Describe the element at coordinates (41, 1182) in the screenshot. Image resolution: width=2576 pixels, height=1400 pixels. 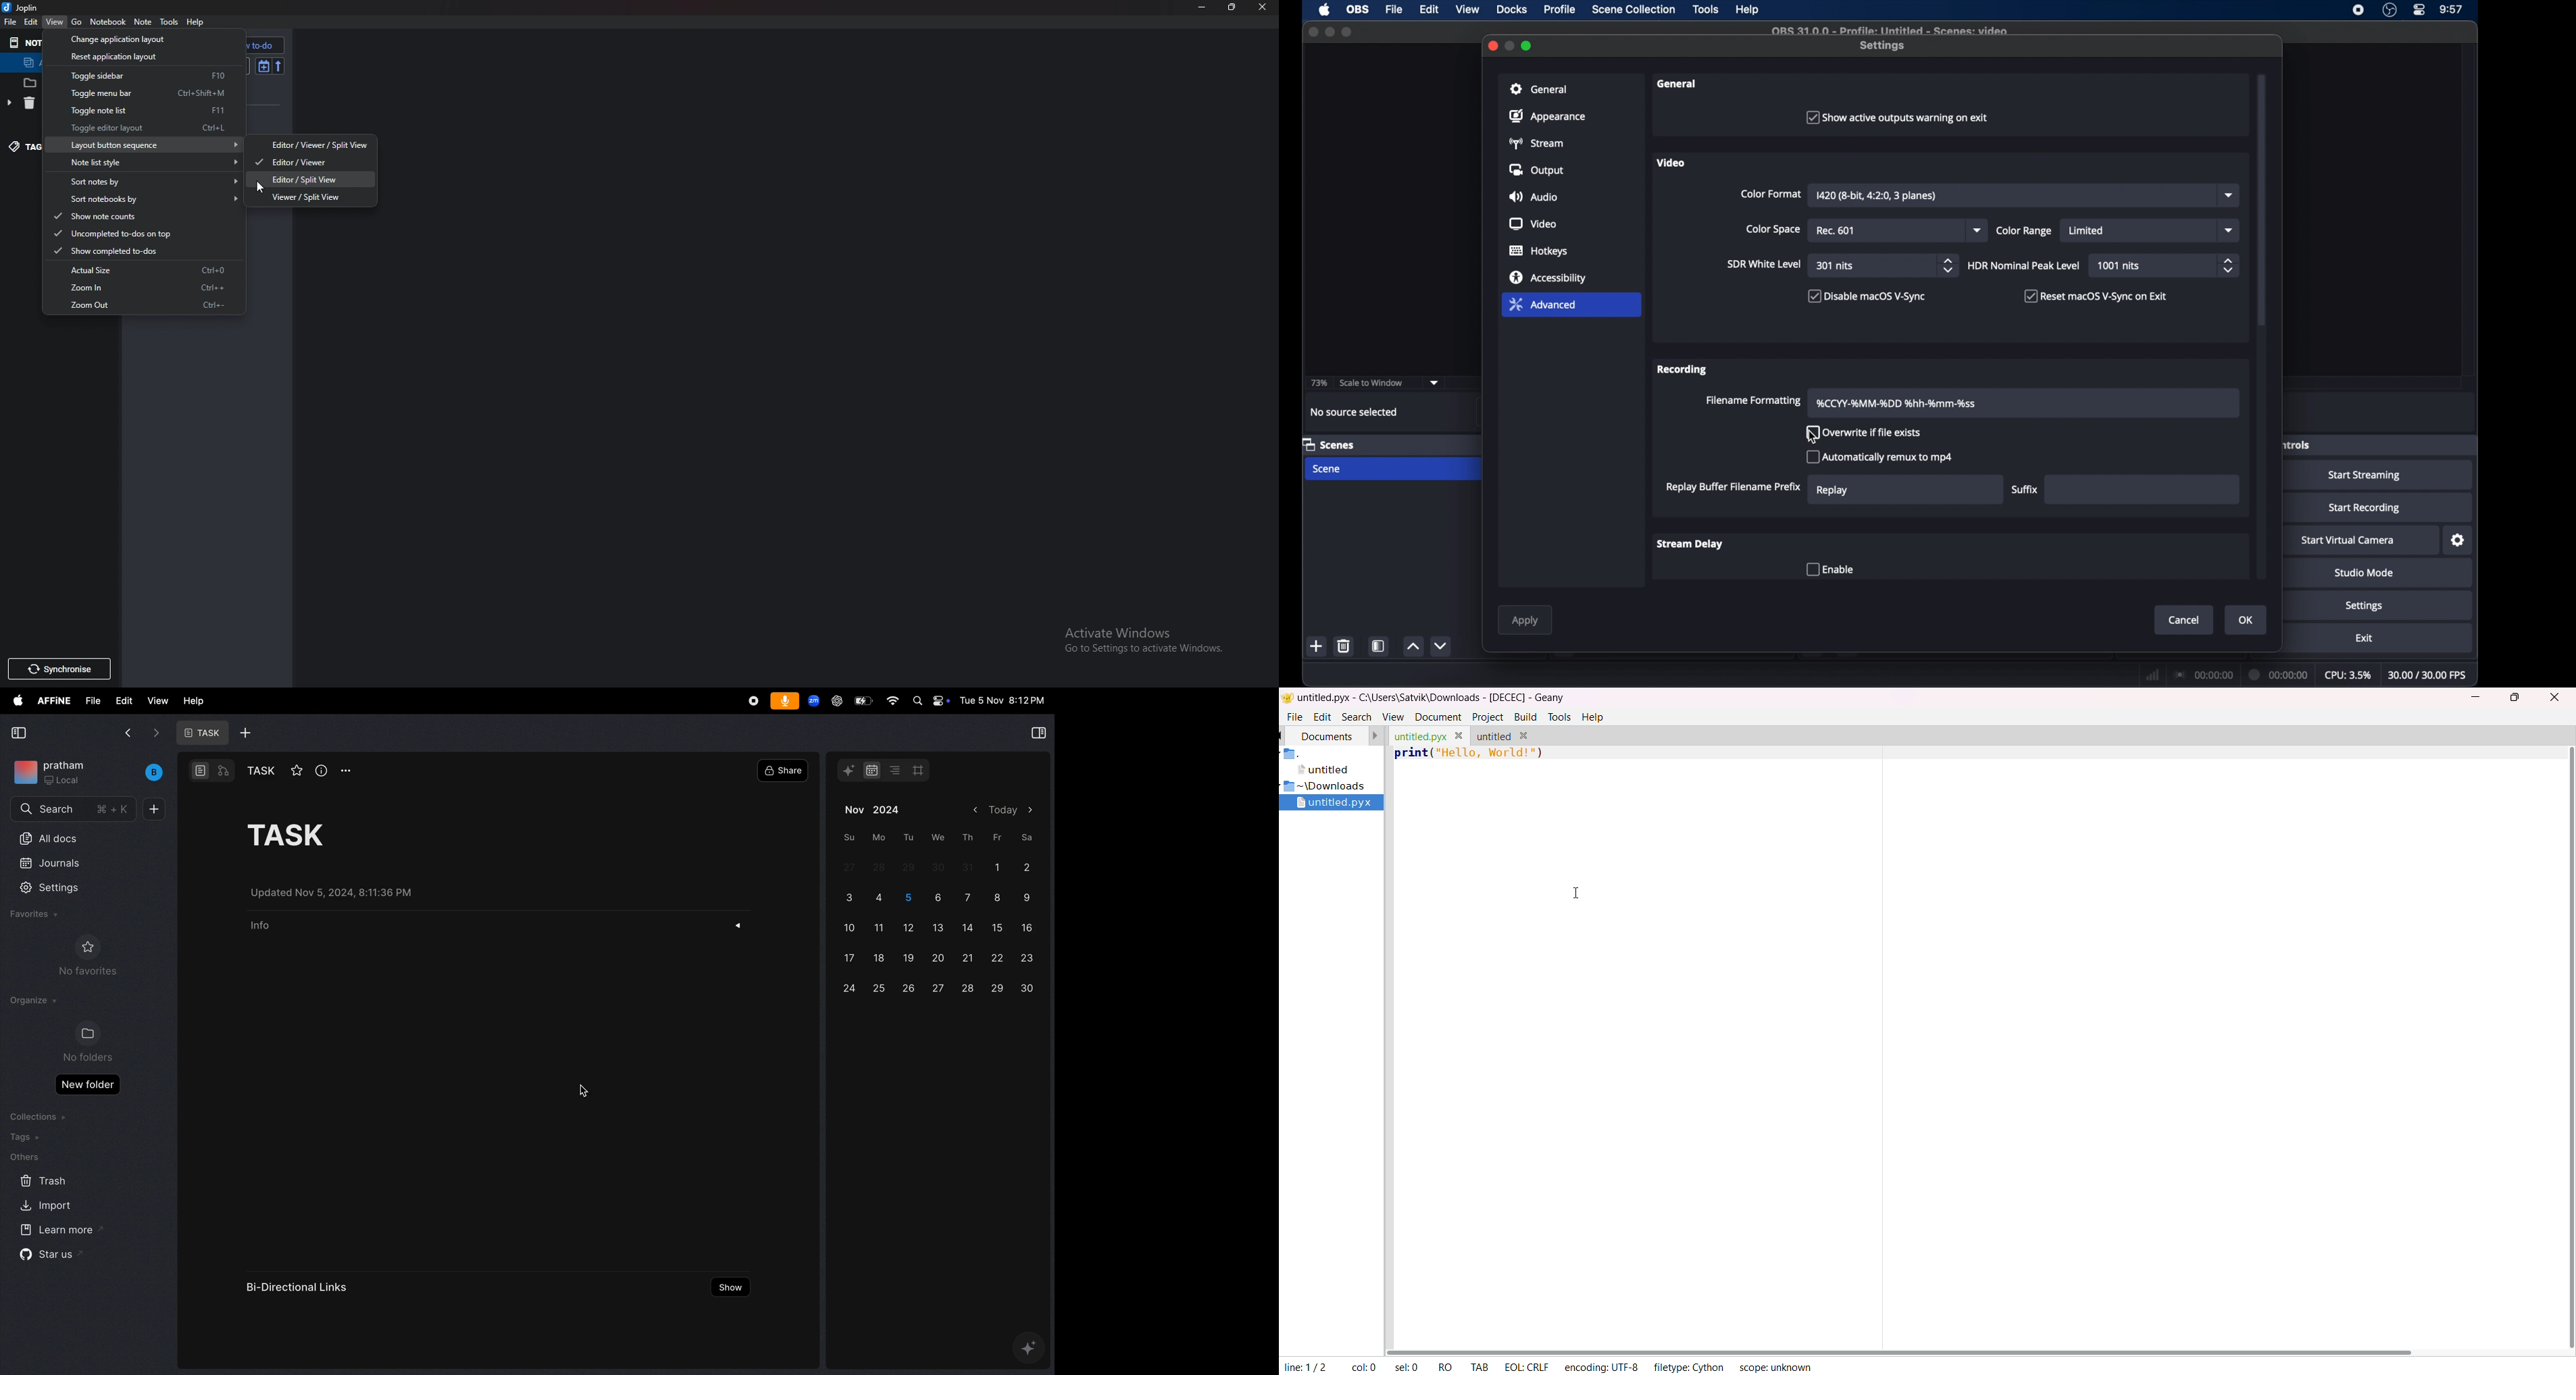
I see `trash` at that location.